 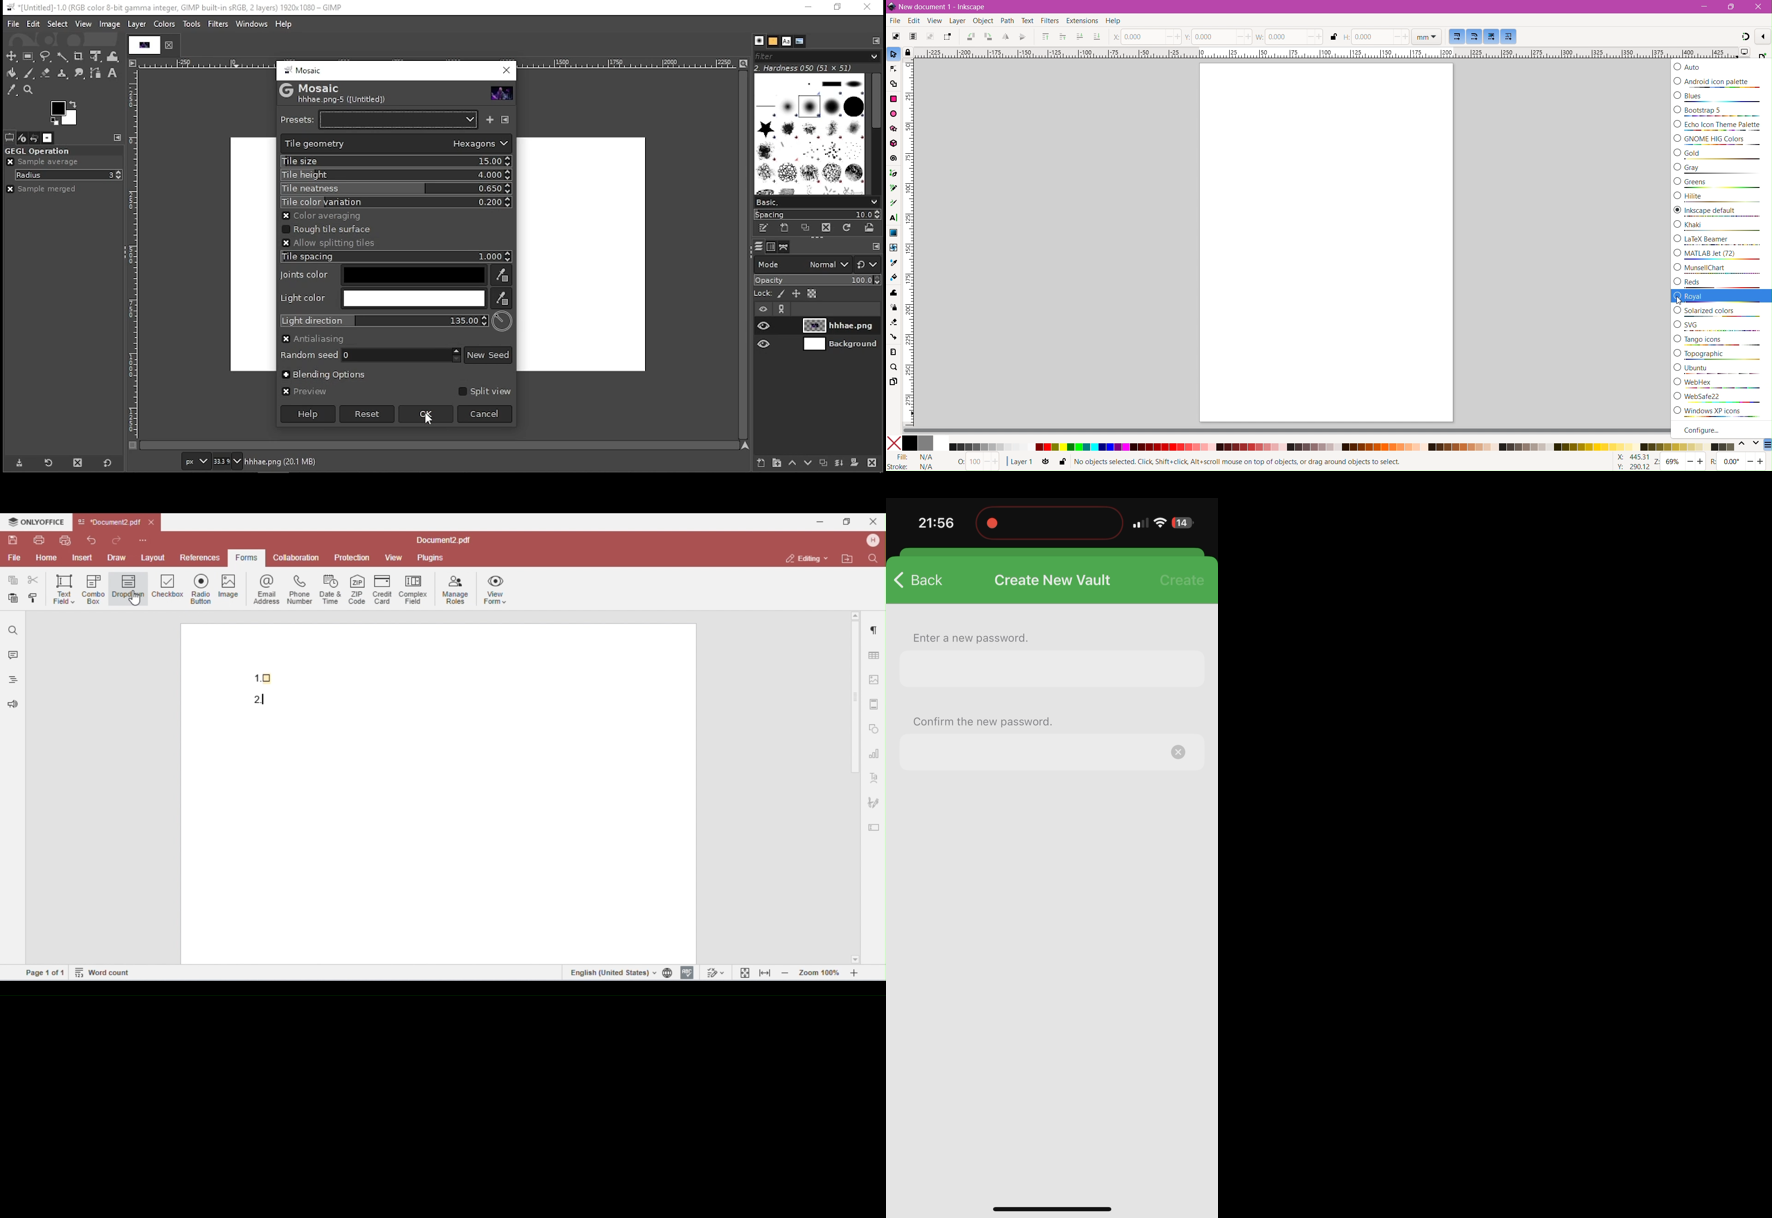 What do you see at coordinates (813, 294) in the screenshot?
I see `lock alpha channel` at bounding box center [813, 294].